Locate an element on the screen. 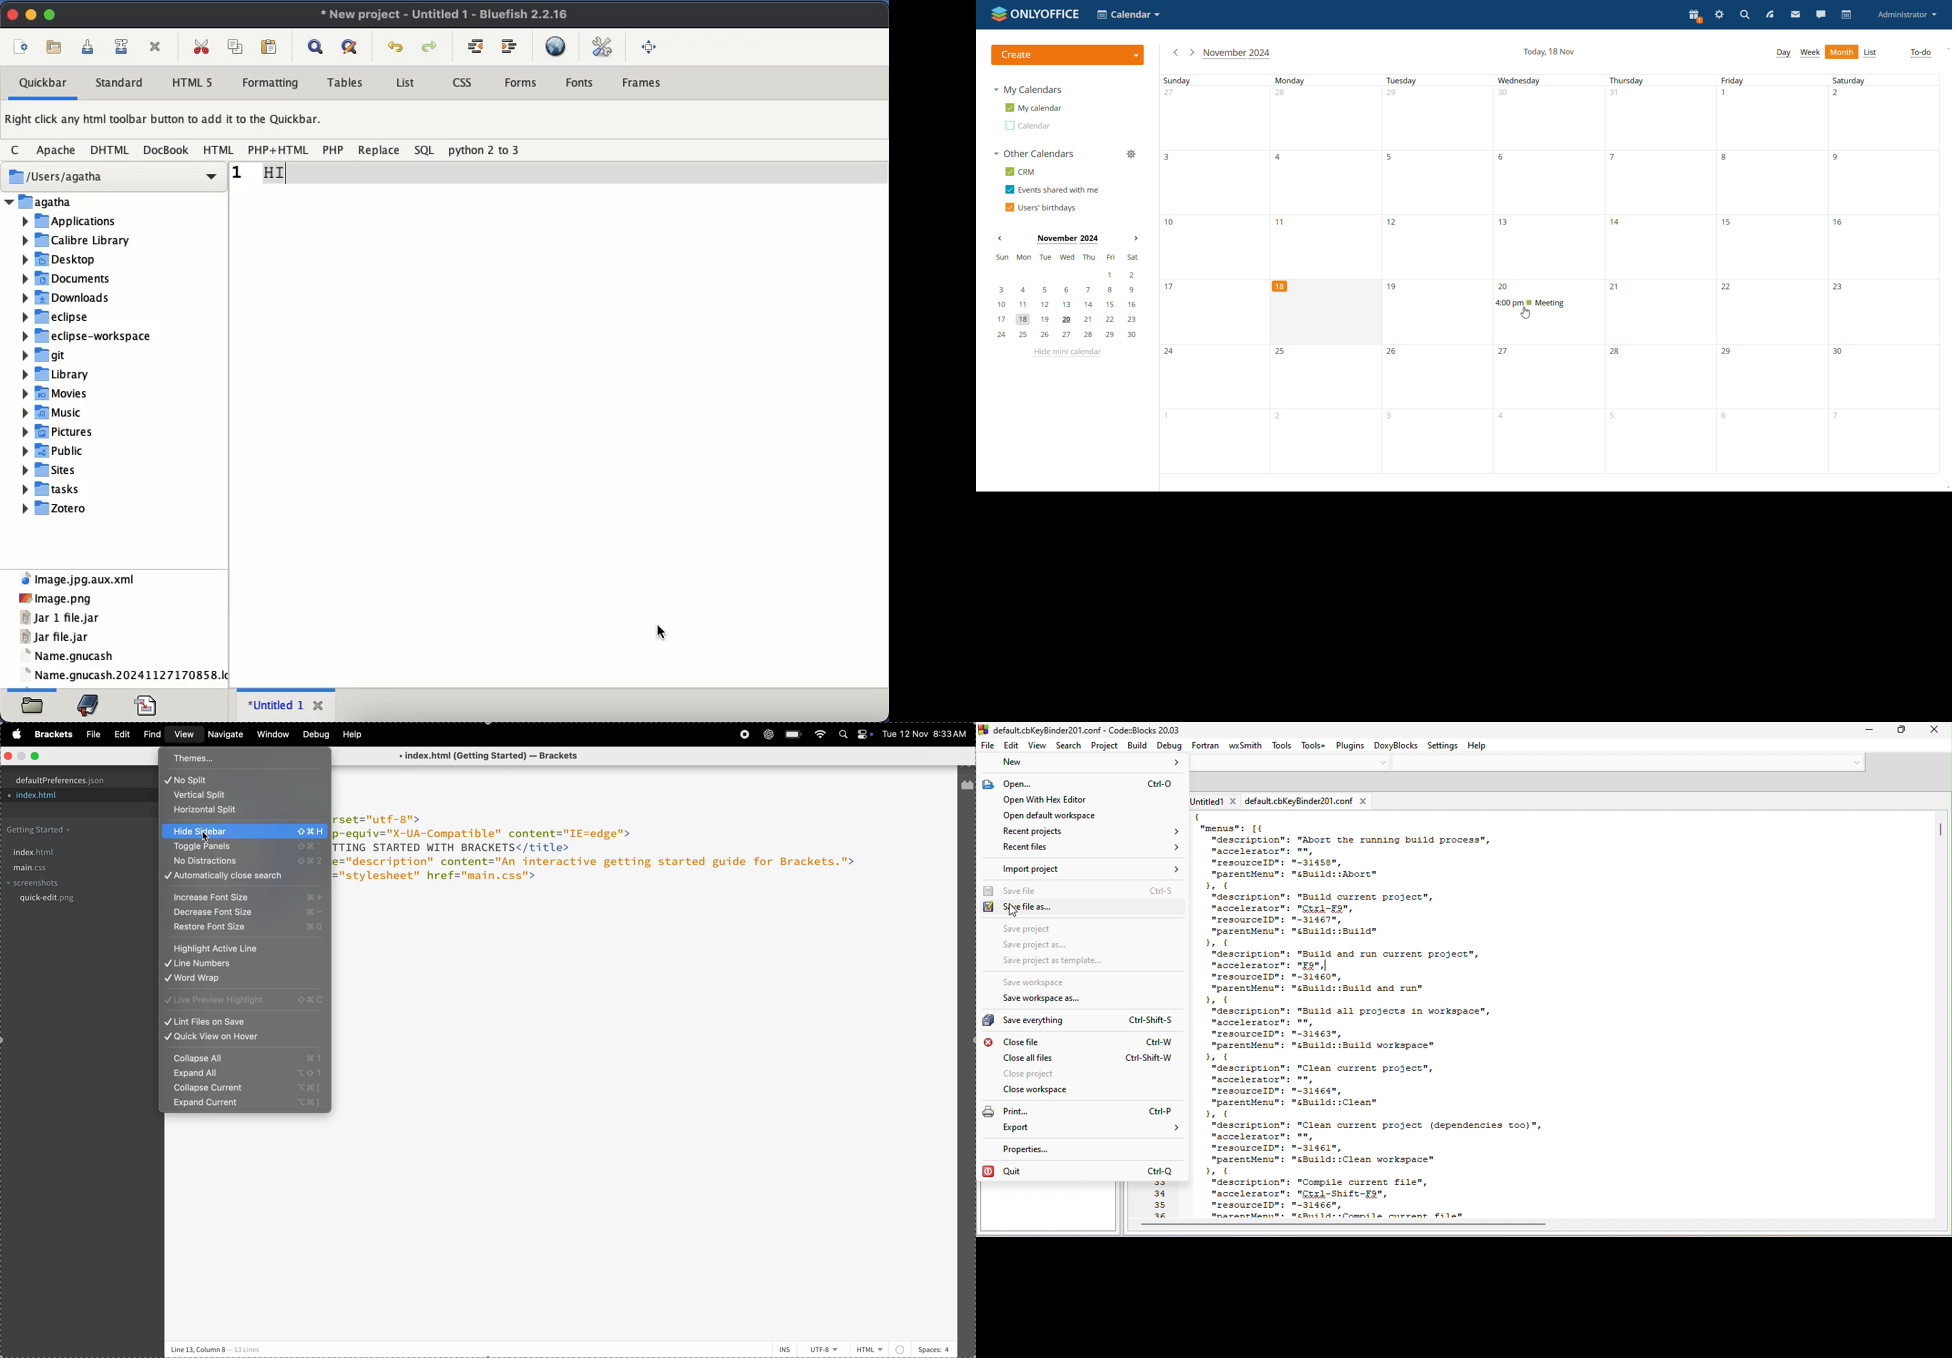 The width and height of the screenshot is (1960, 1372). wxsmith is located at coordinates (1246, 745).